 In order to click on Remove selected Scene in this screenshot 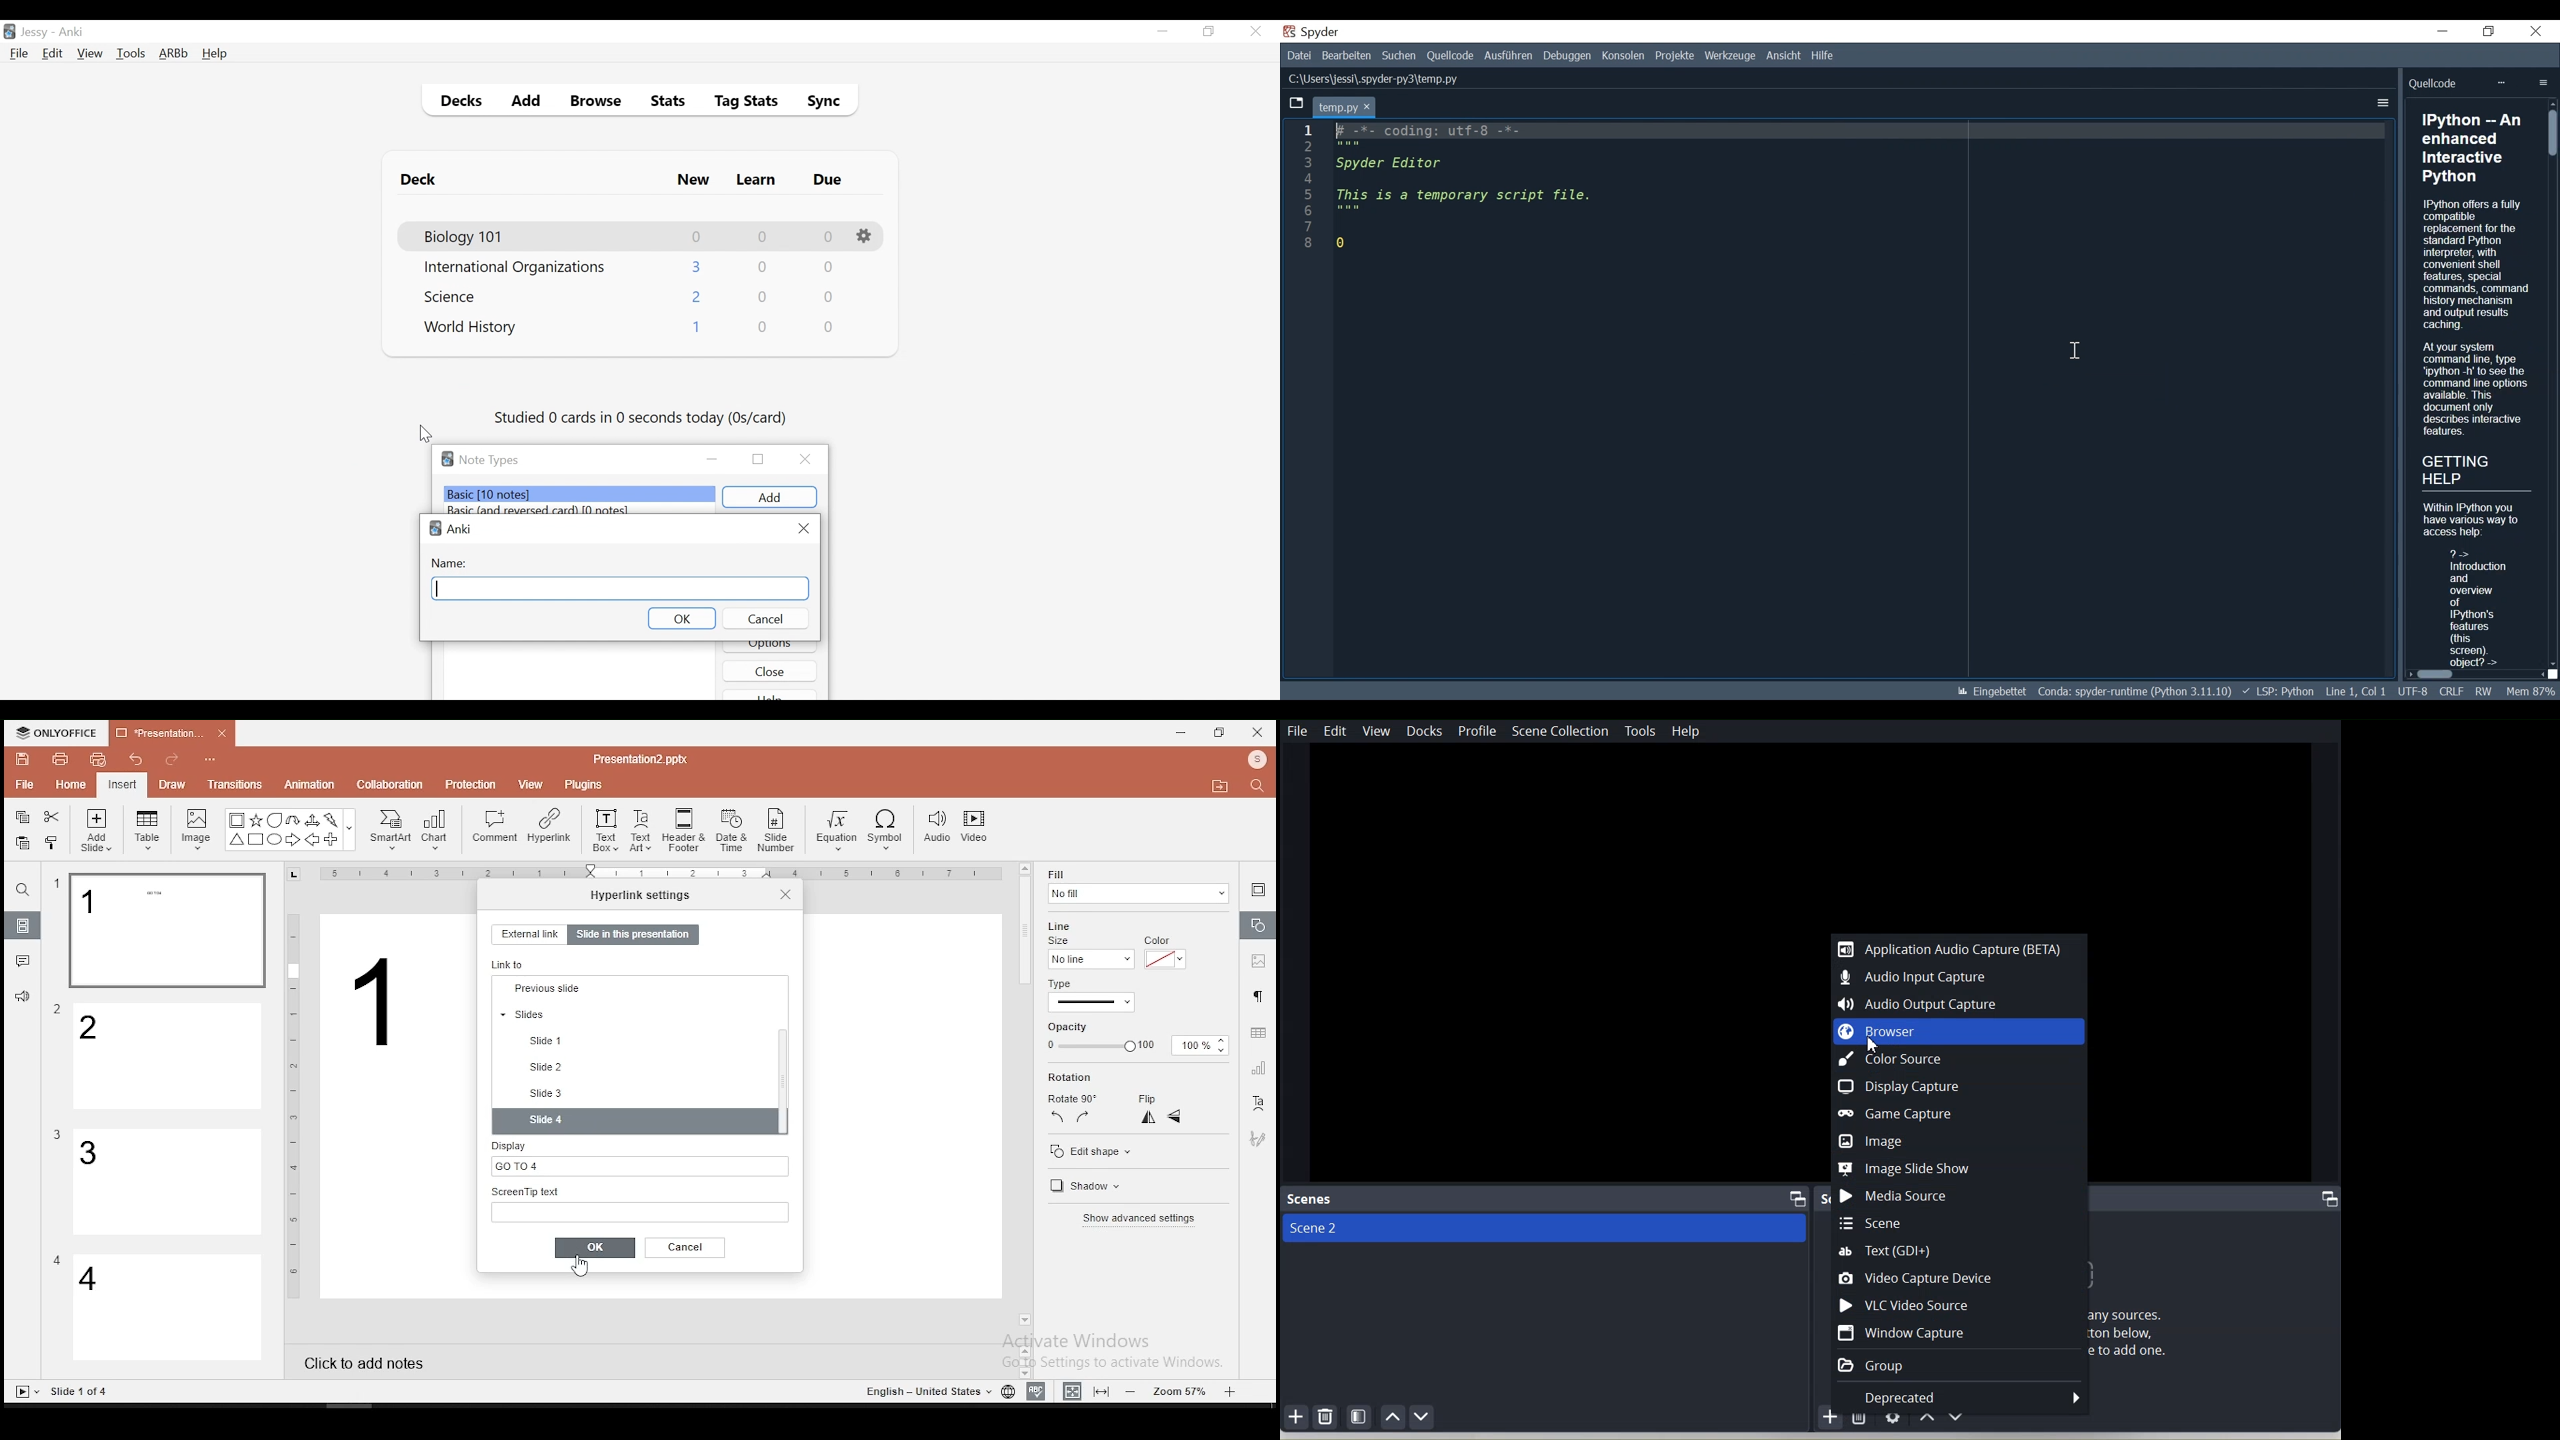, I will do `click(1326, 1417)`.